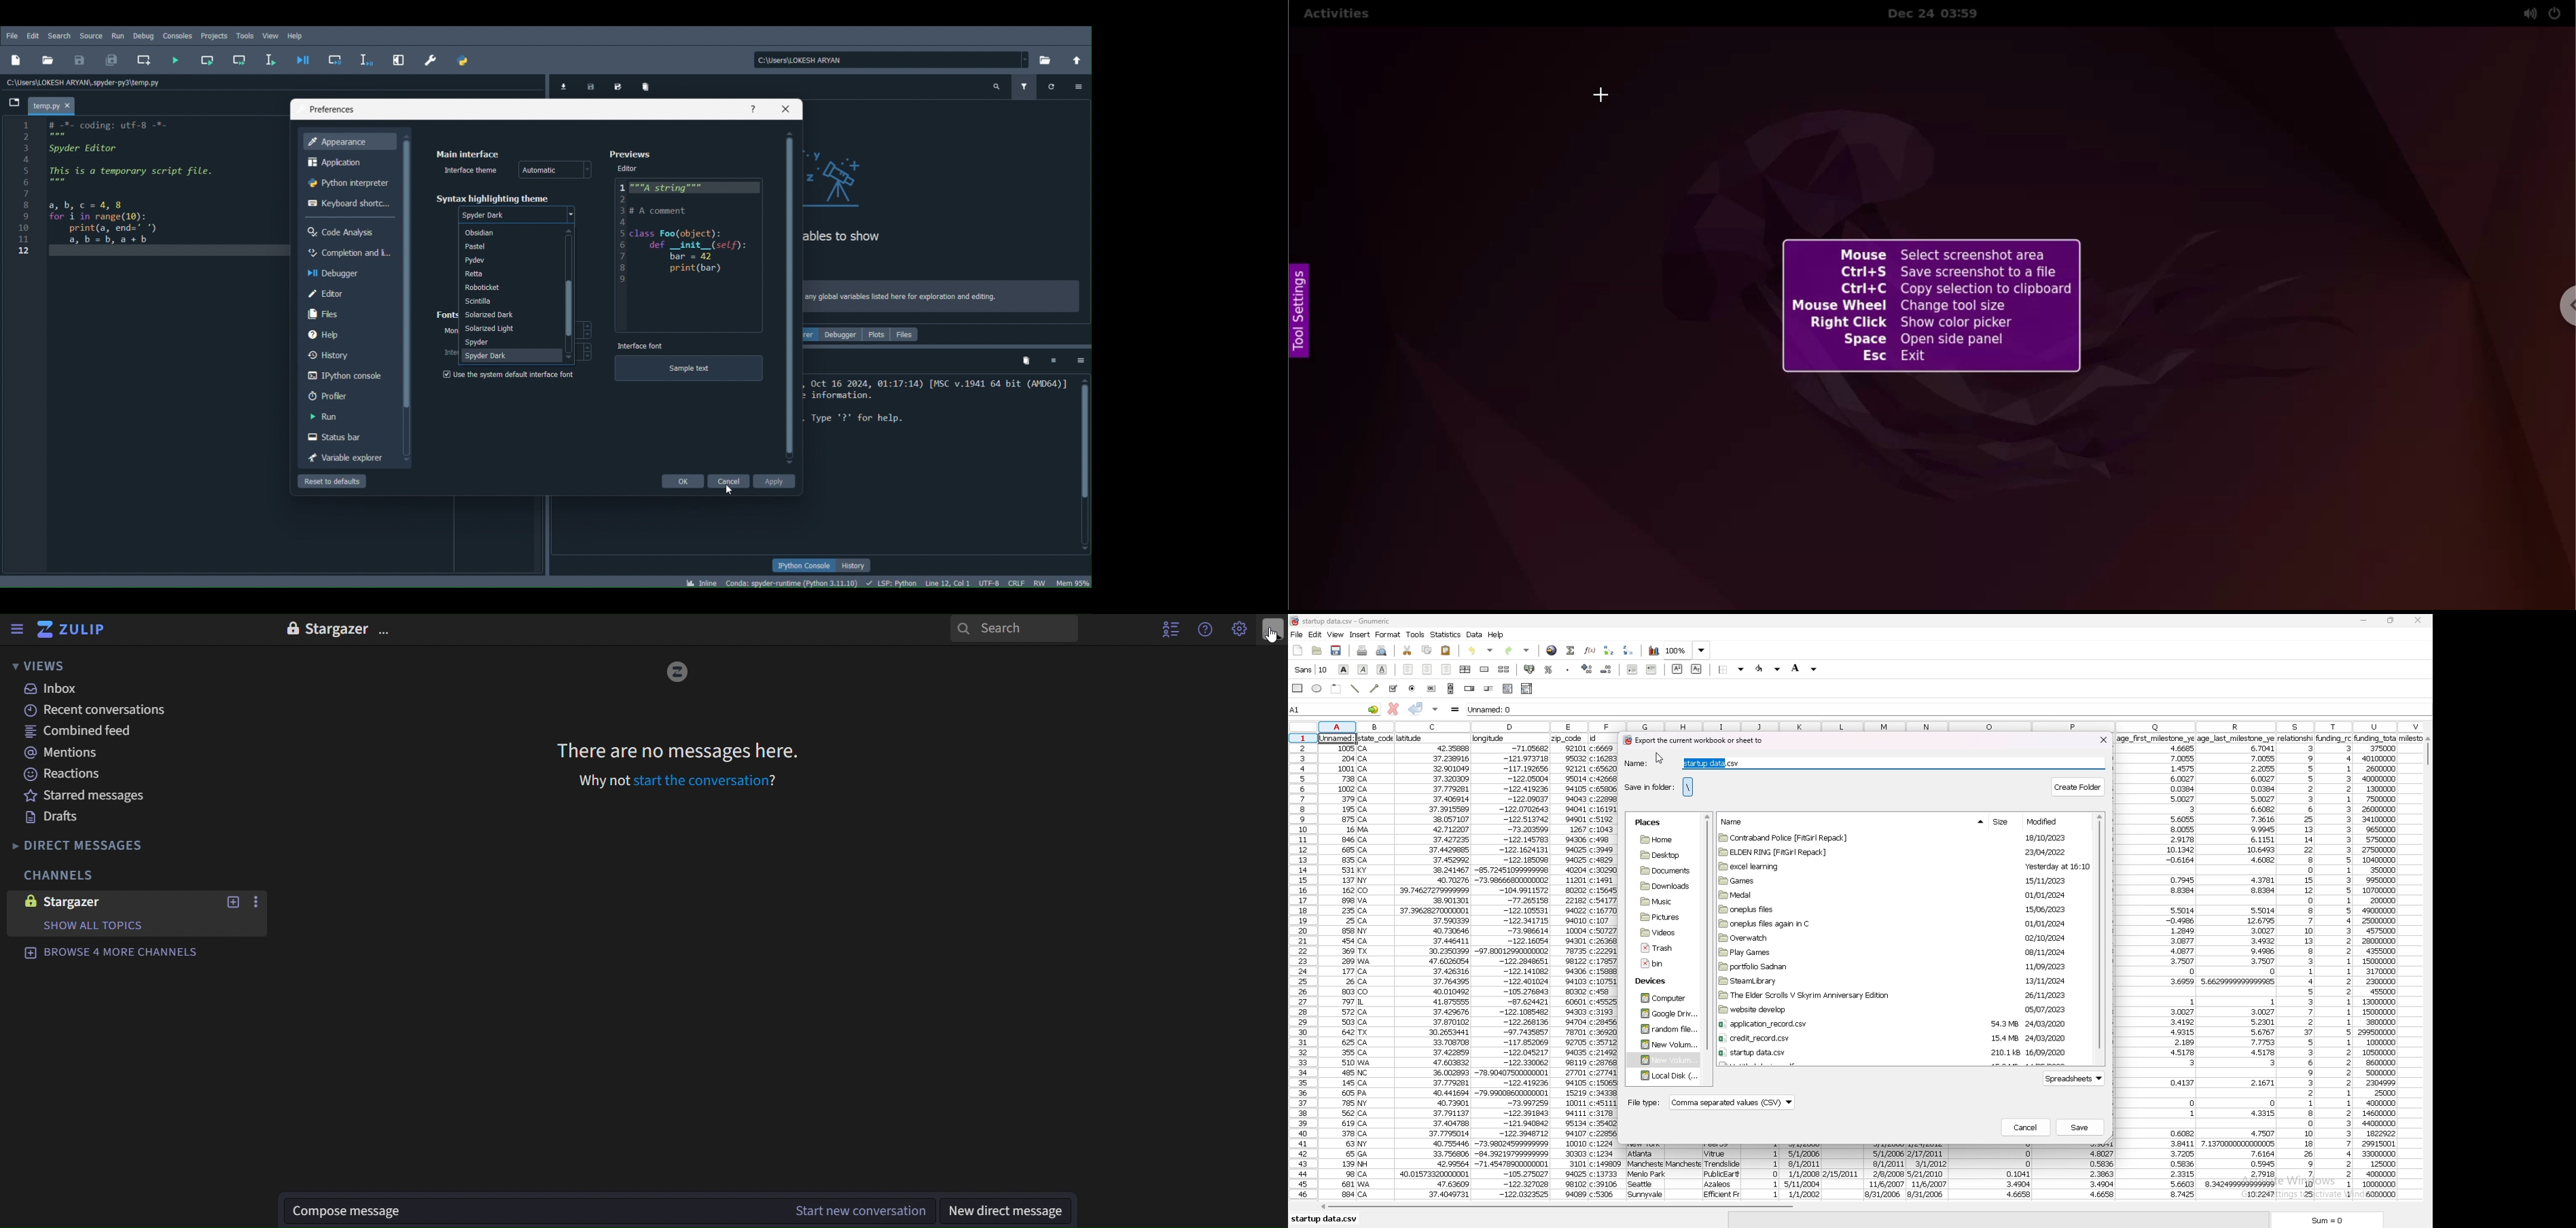 Image resolution: width=2576 pixels, height=1232 pixels. I want to click on Debugger, so click(346, 272).